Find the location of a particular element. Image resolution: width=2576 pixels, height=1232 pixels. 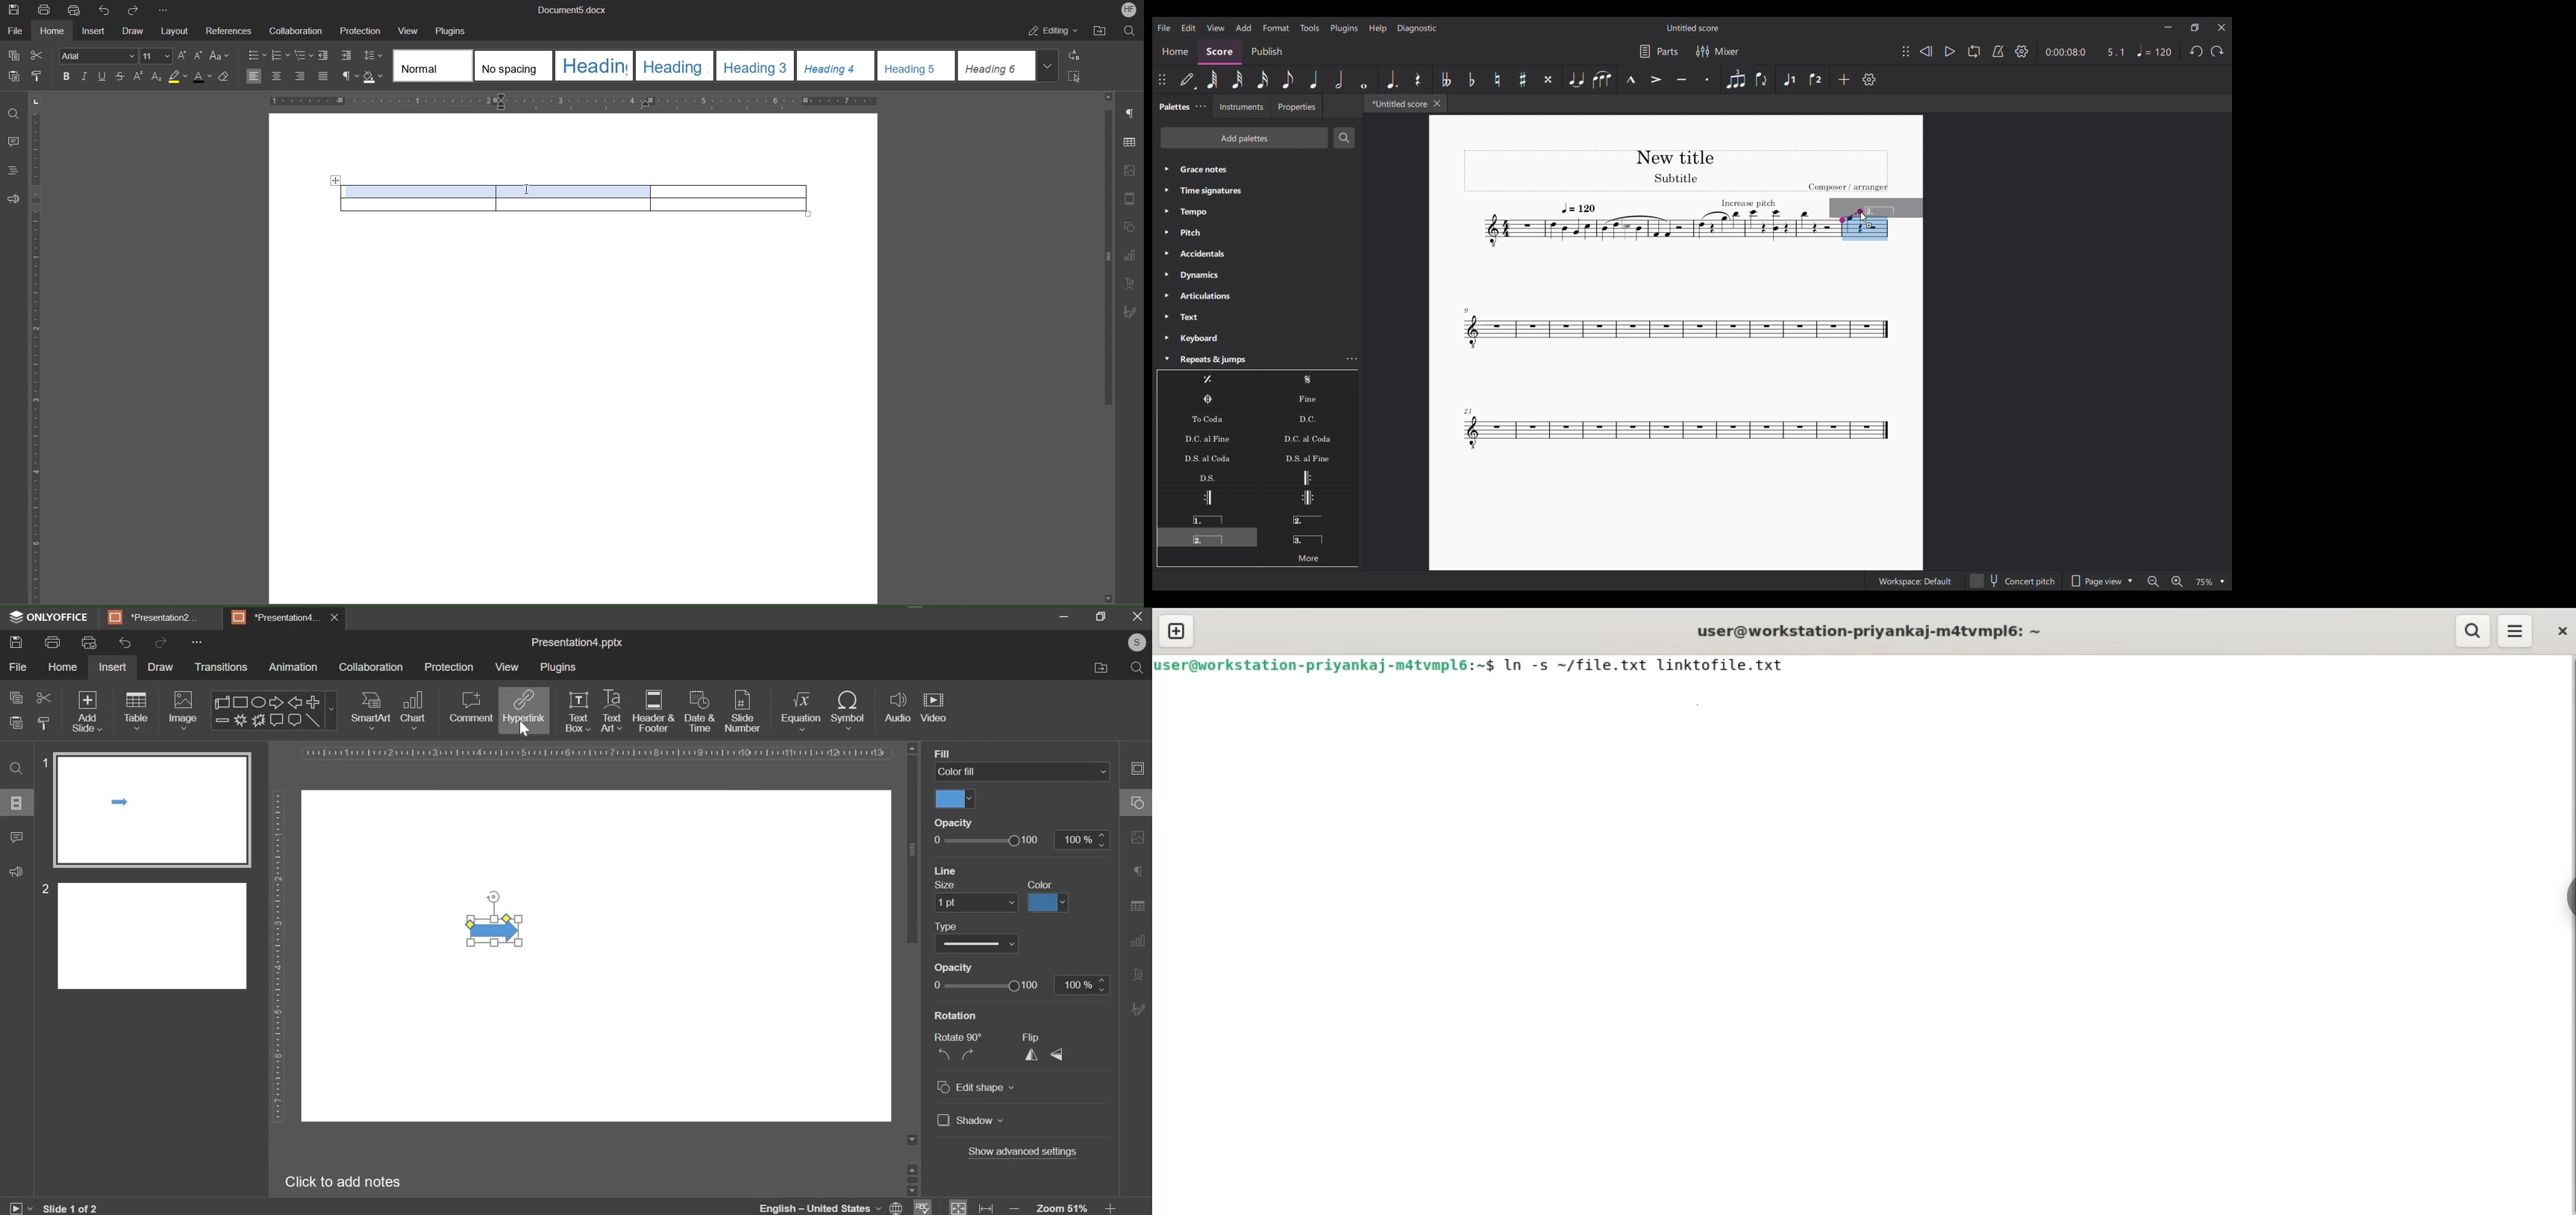

Workspace: Default is located at coordinates (1915, 580).